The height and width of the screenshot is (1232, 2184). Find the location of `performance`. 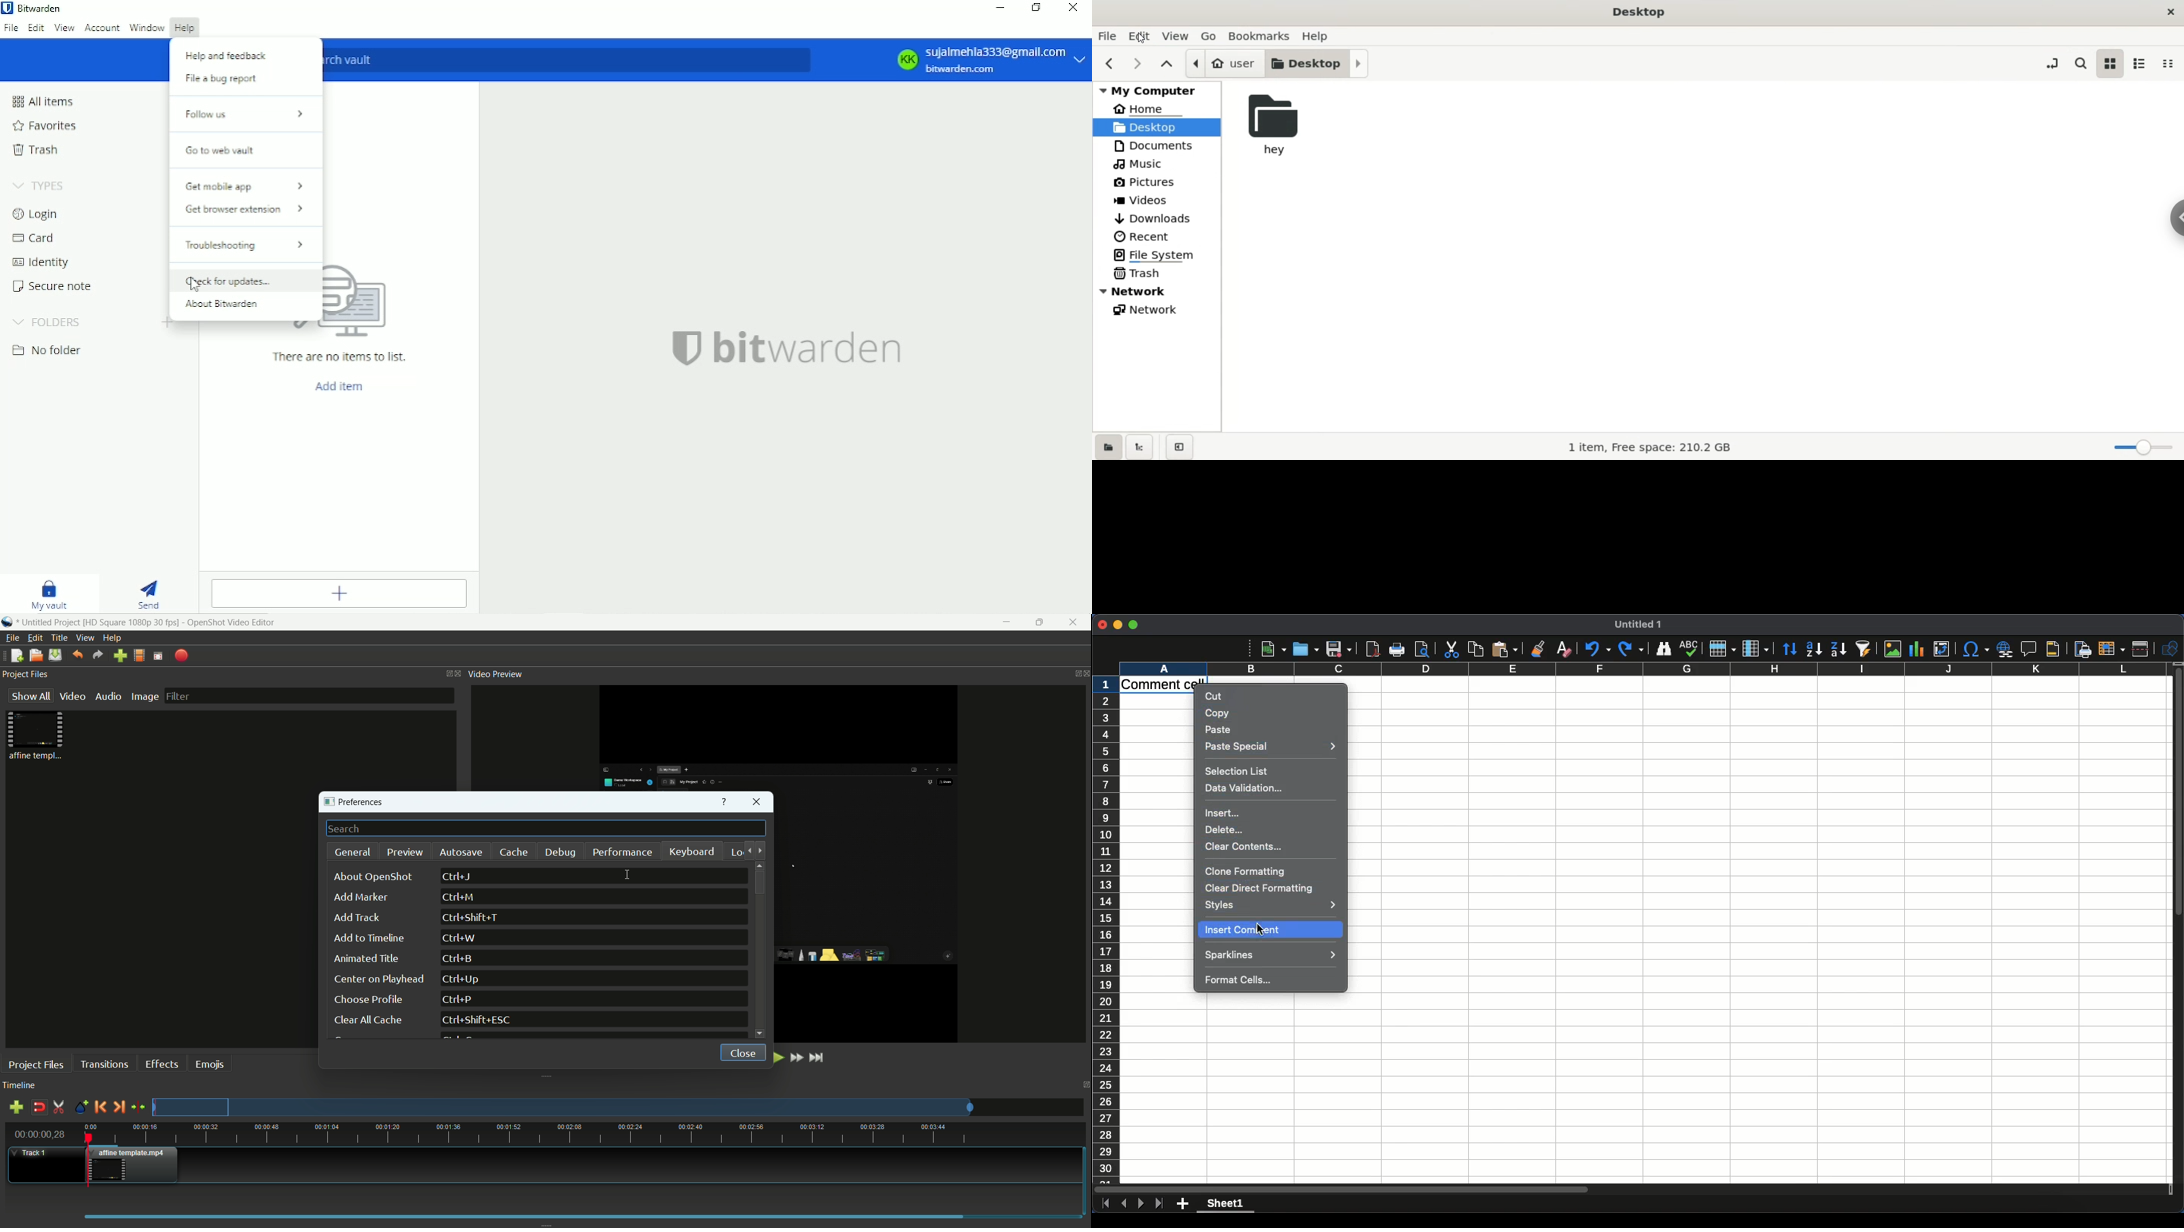

performance is located at coordinates (623, 852).